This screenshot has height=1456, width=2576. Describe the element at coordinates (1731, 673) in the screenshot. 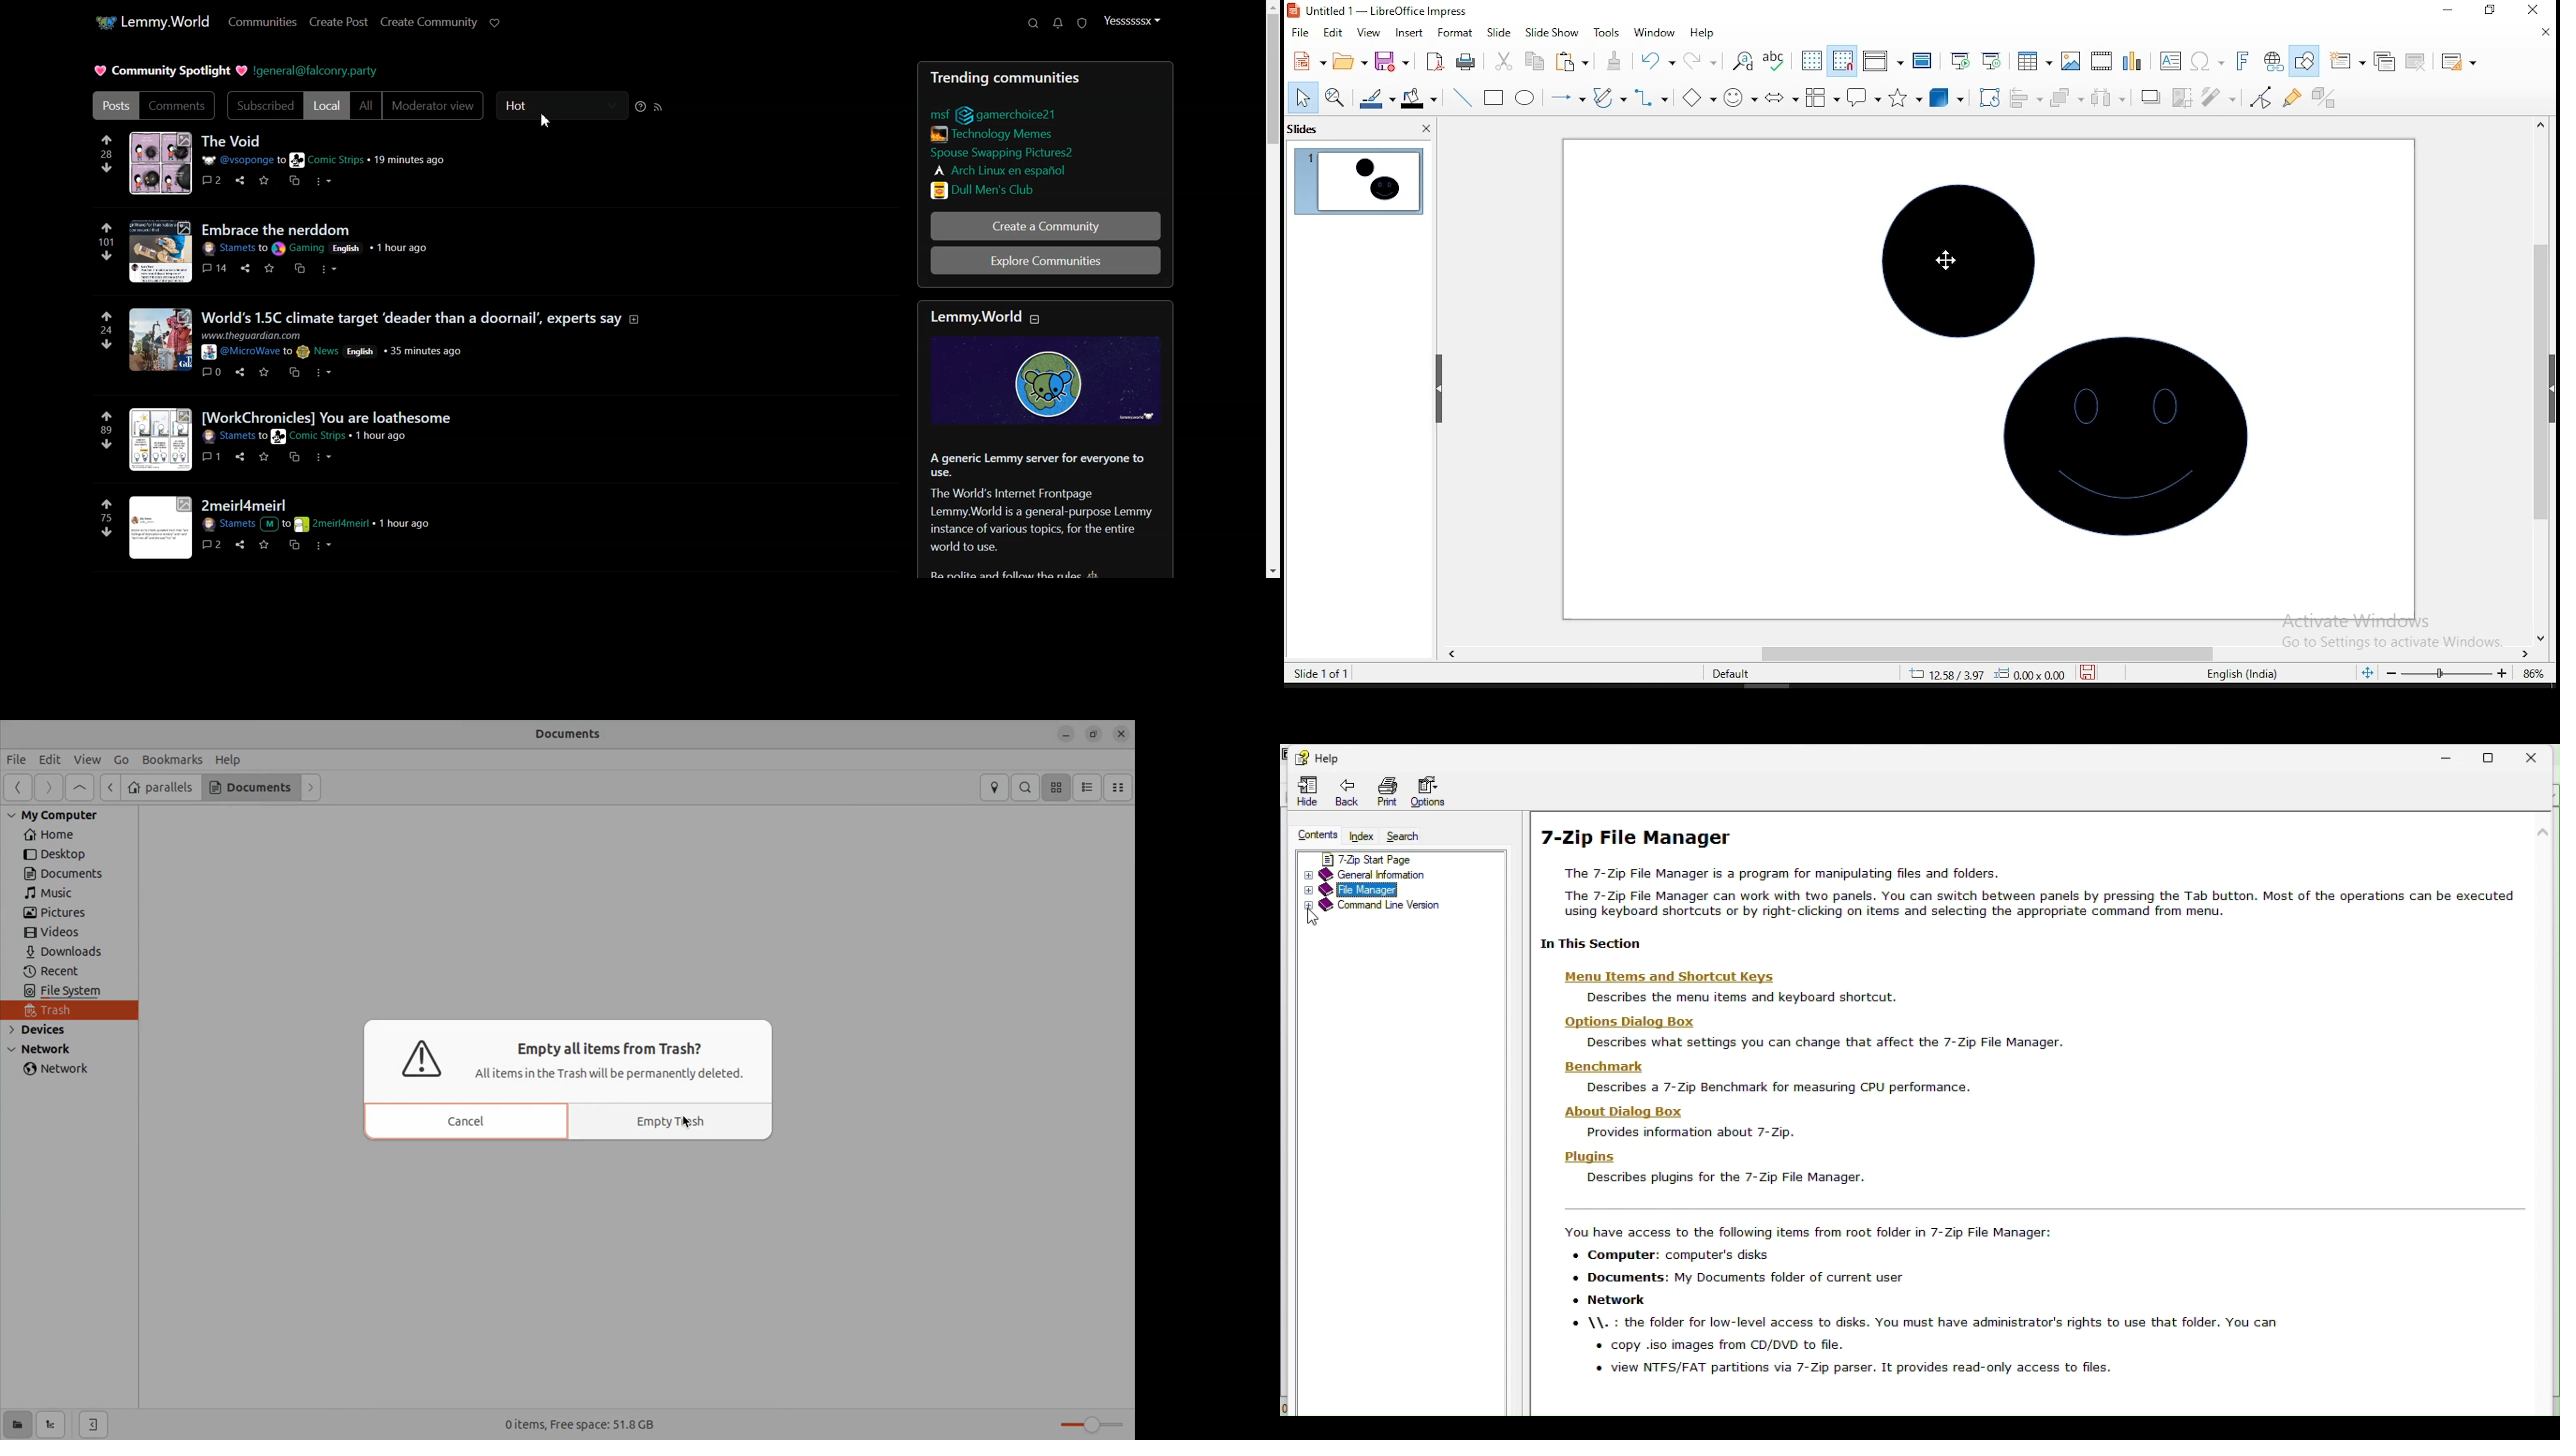

I see `default` at that location.